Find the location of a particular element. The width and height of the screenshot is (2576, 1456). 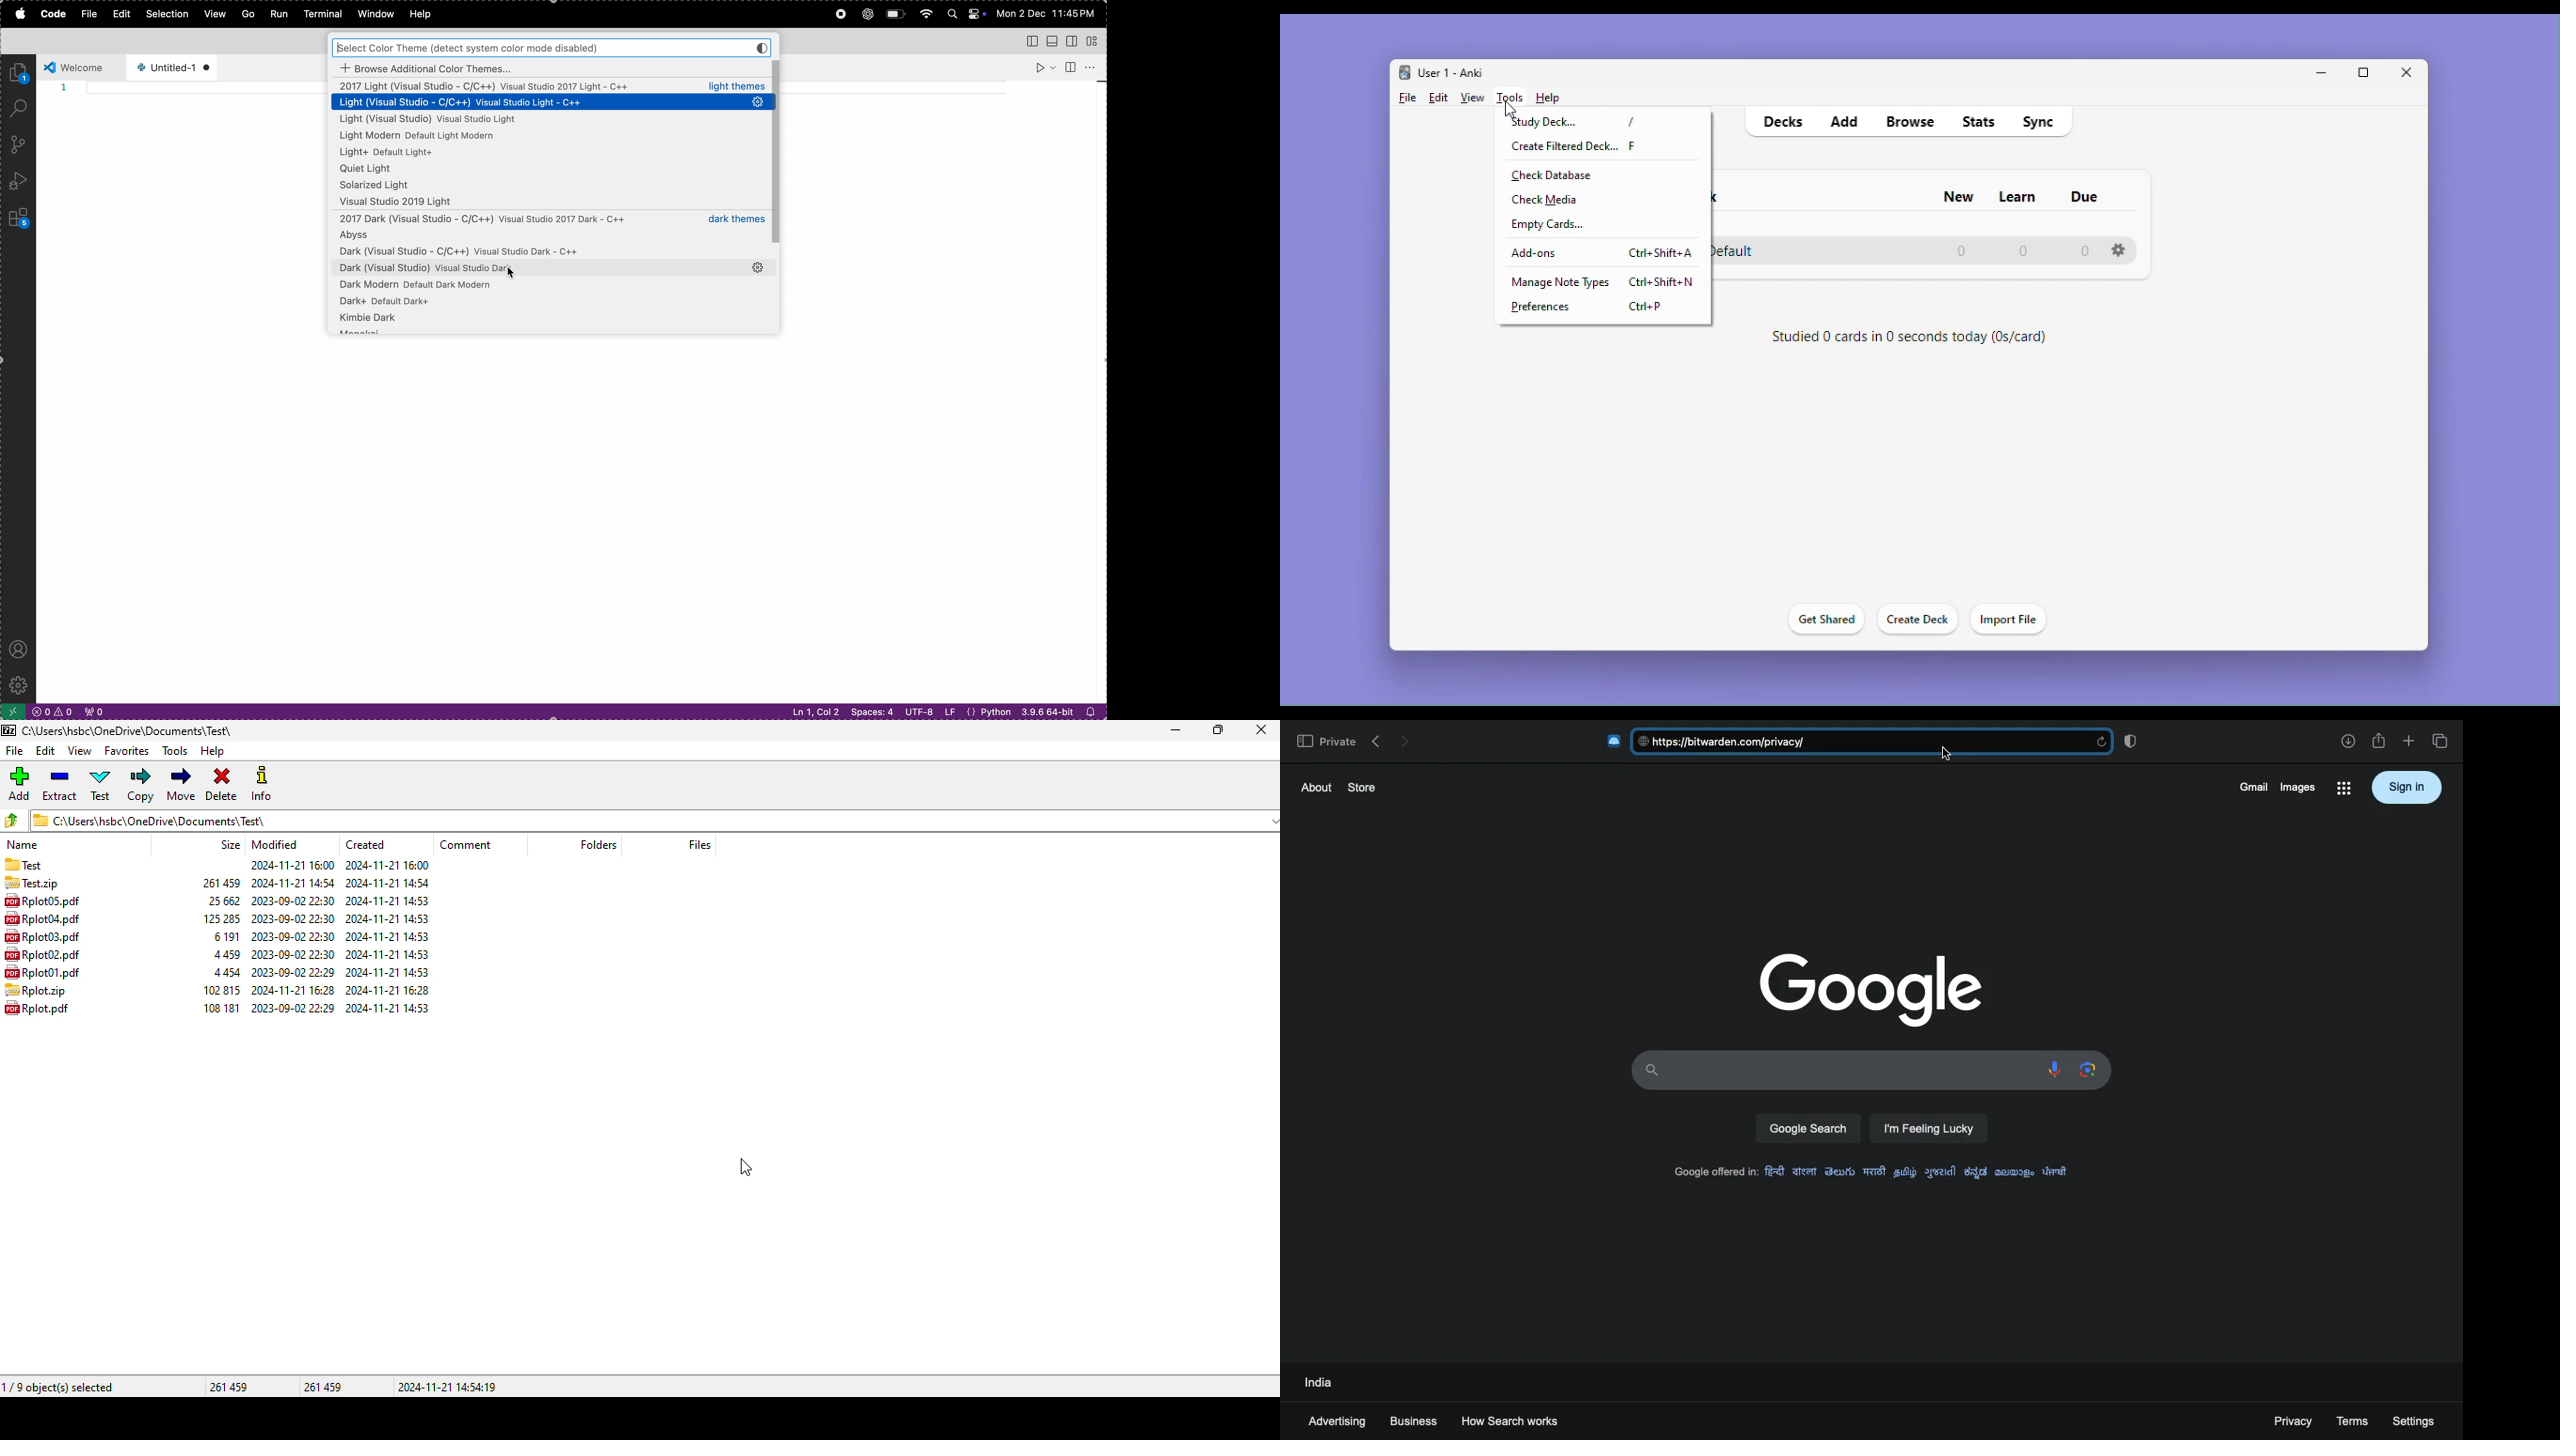

toggle primary side bar is located at coordinates (1028, 40).